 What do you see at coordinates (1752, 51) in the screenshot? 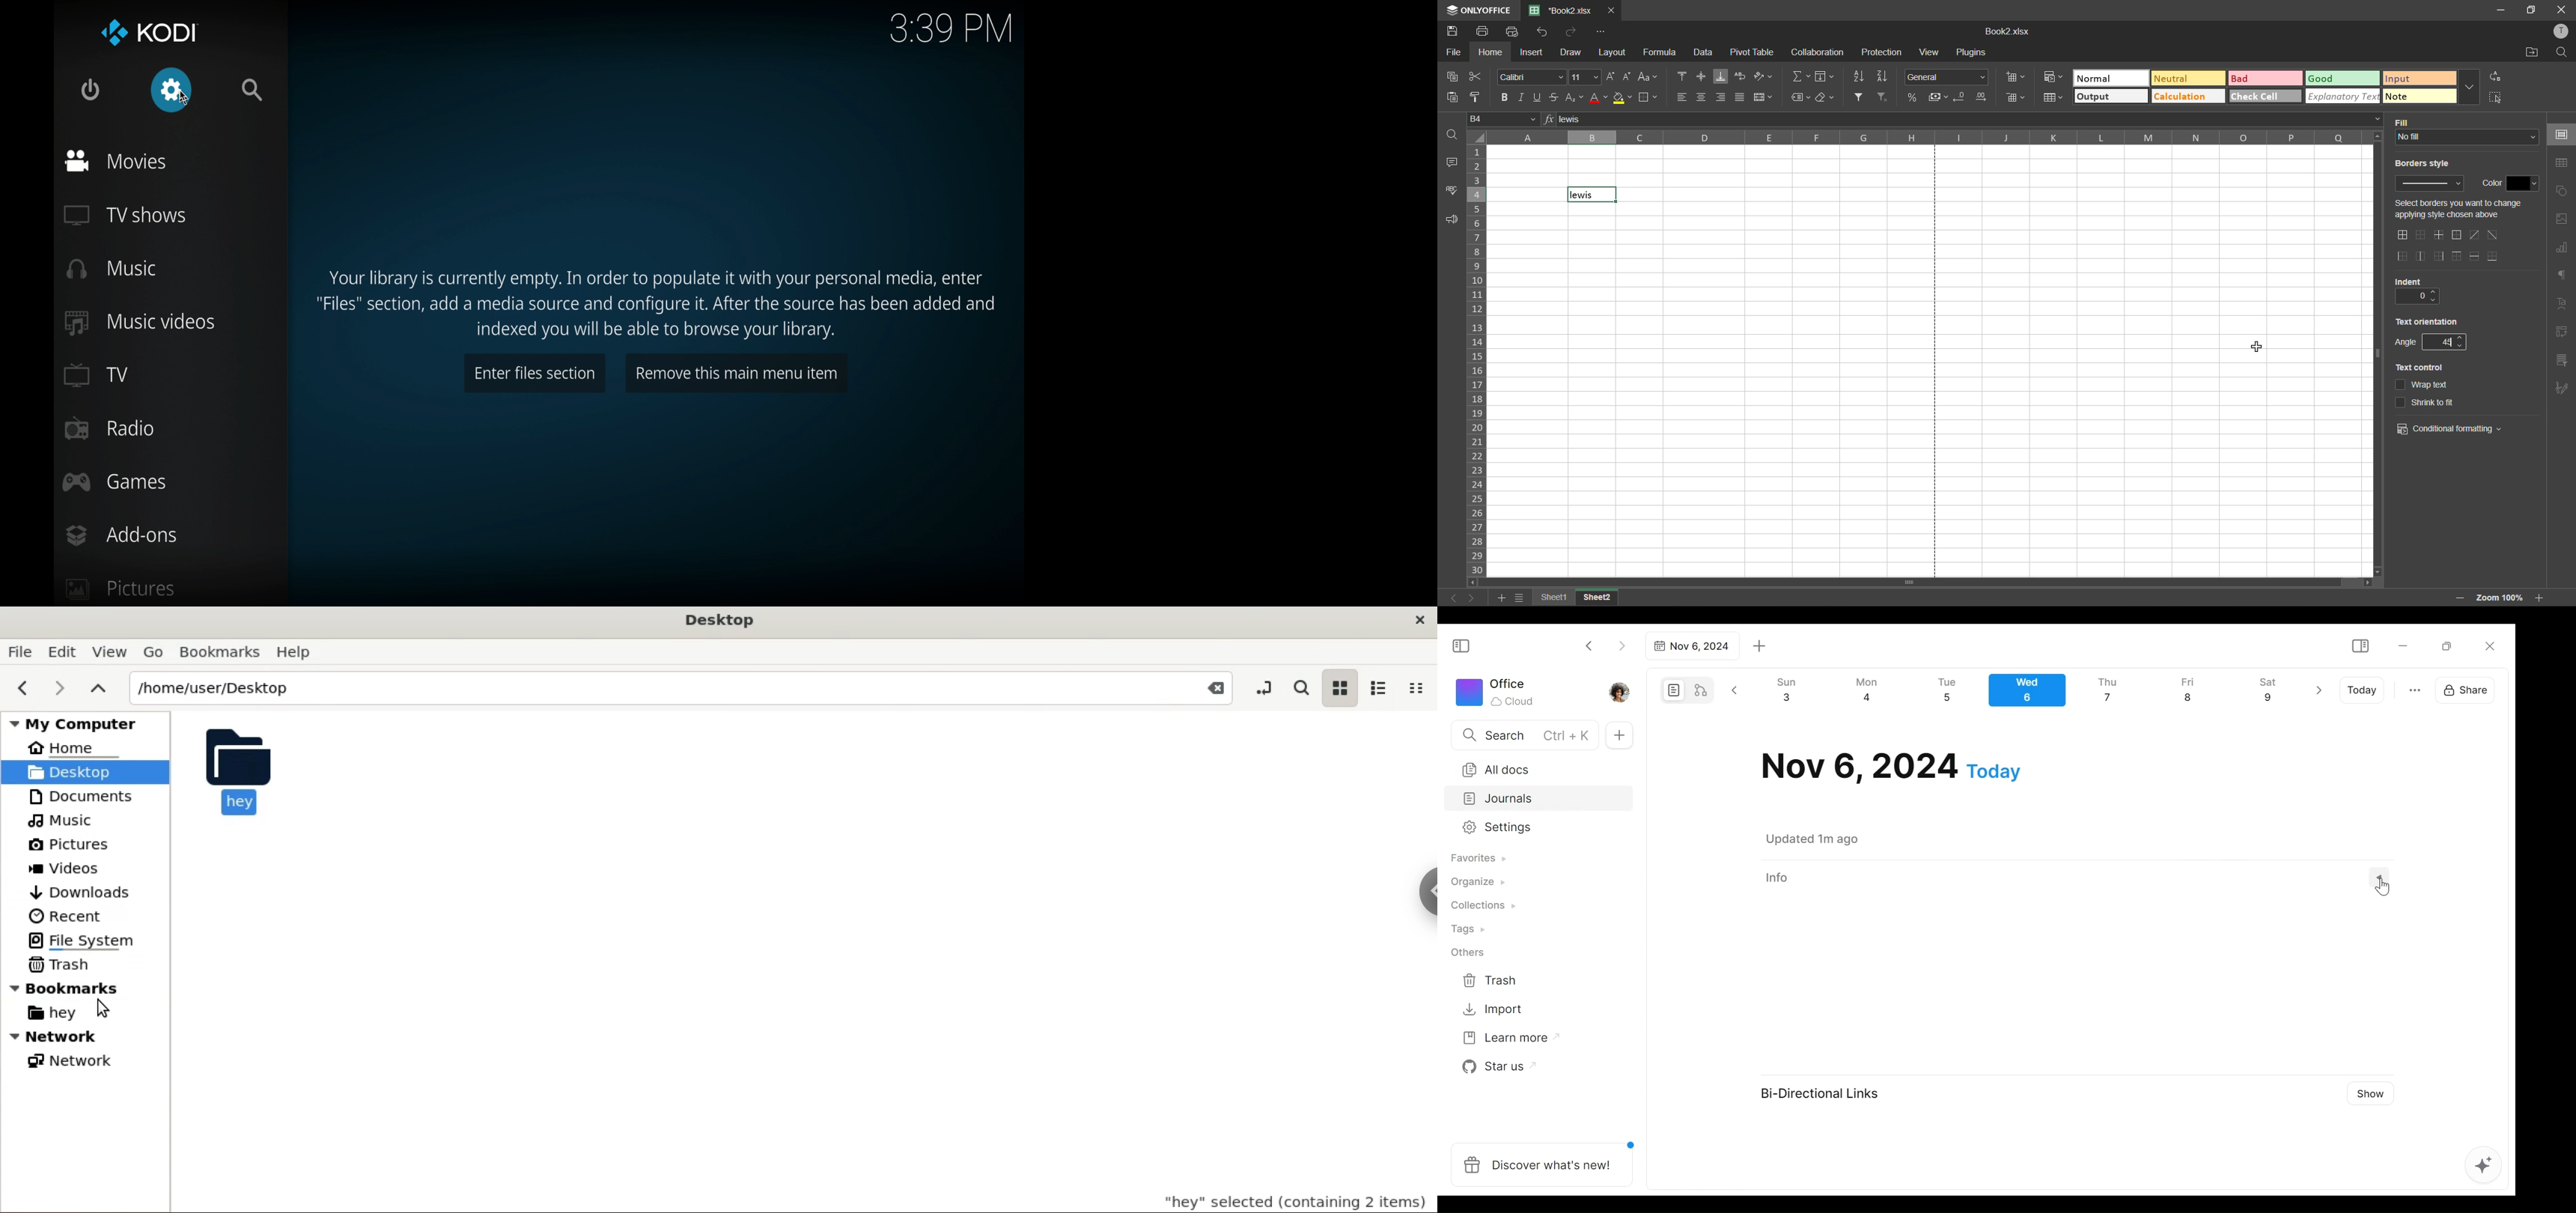
I see `pivot table` at bounding box center [1752, 51].